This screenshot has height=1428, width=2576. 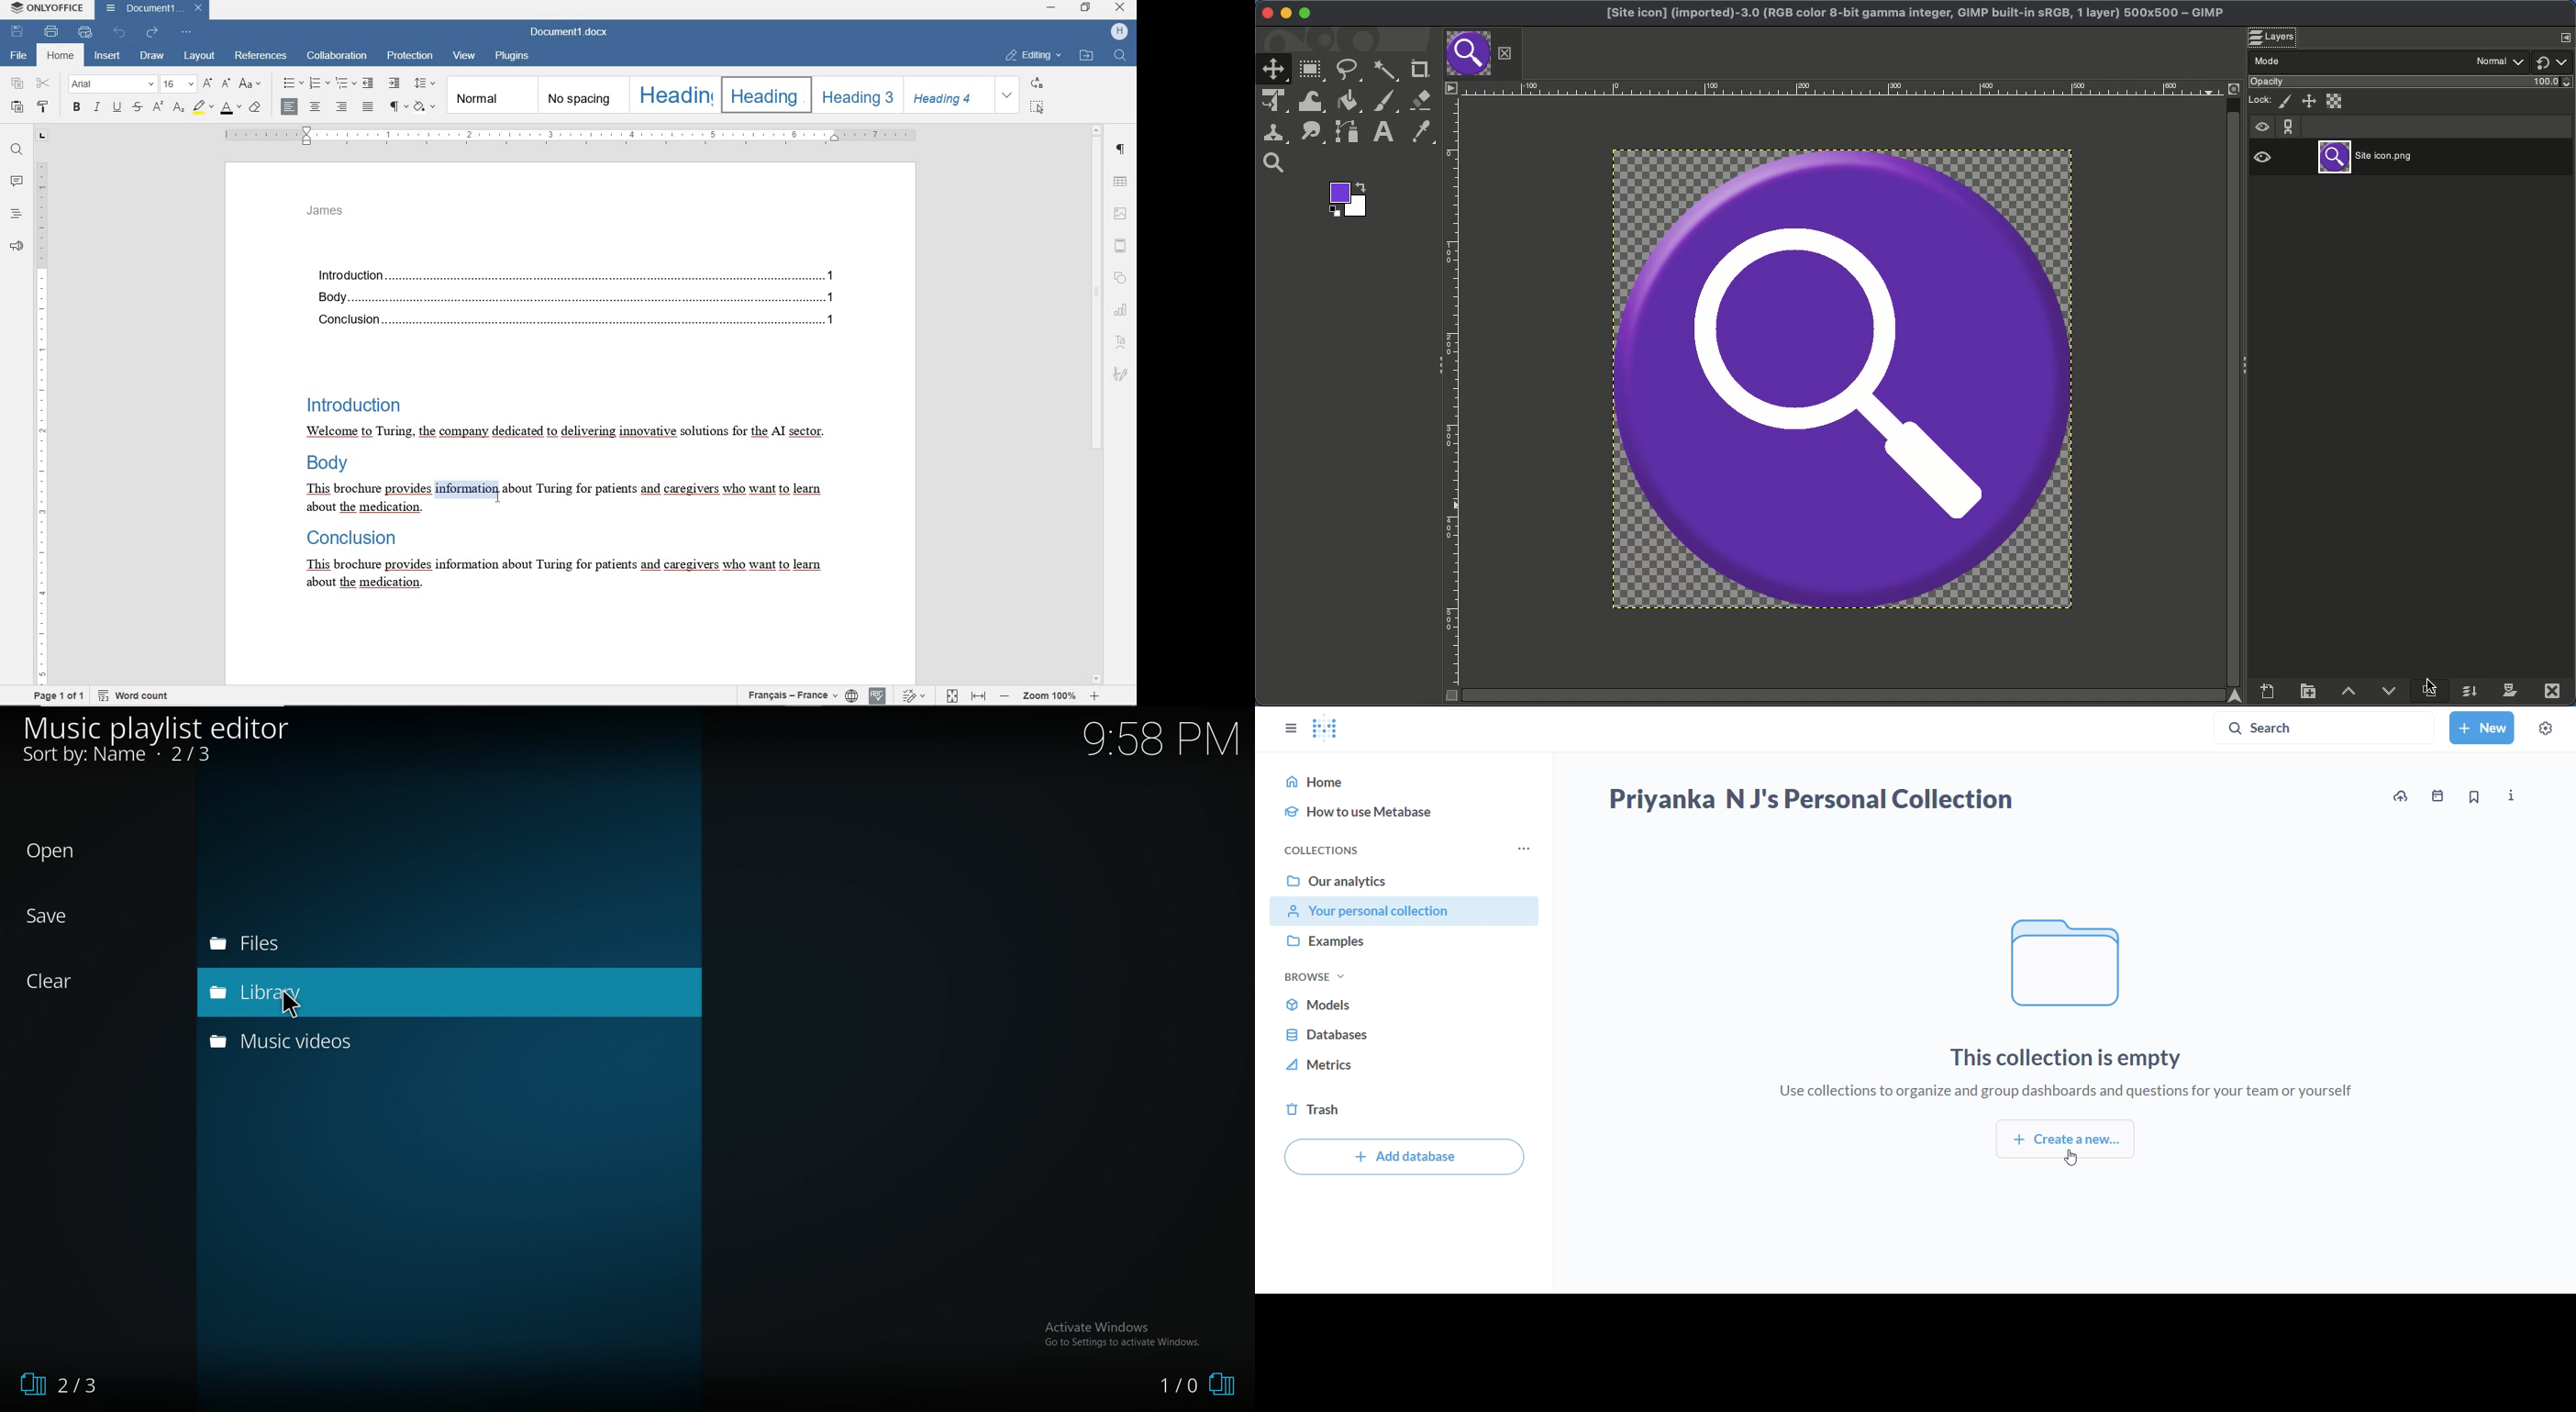 What do you see at coordinates (2272, 37) in the screenshot?
I see `Layers` at bounding box center [2272, 37].